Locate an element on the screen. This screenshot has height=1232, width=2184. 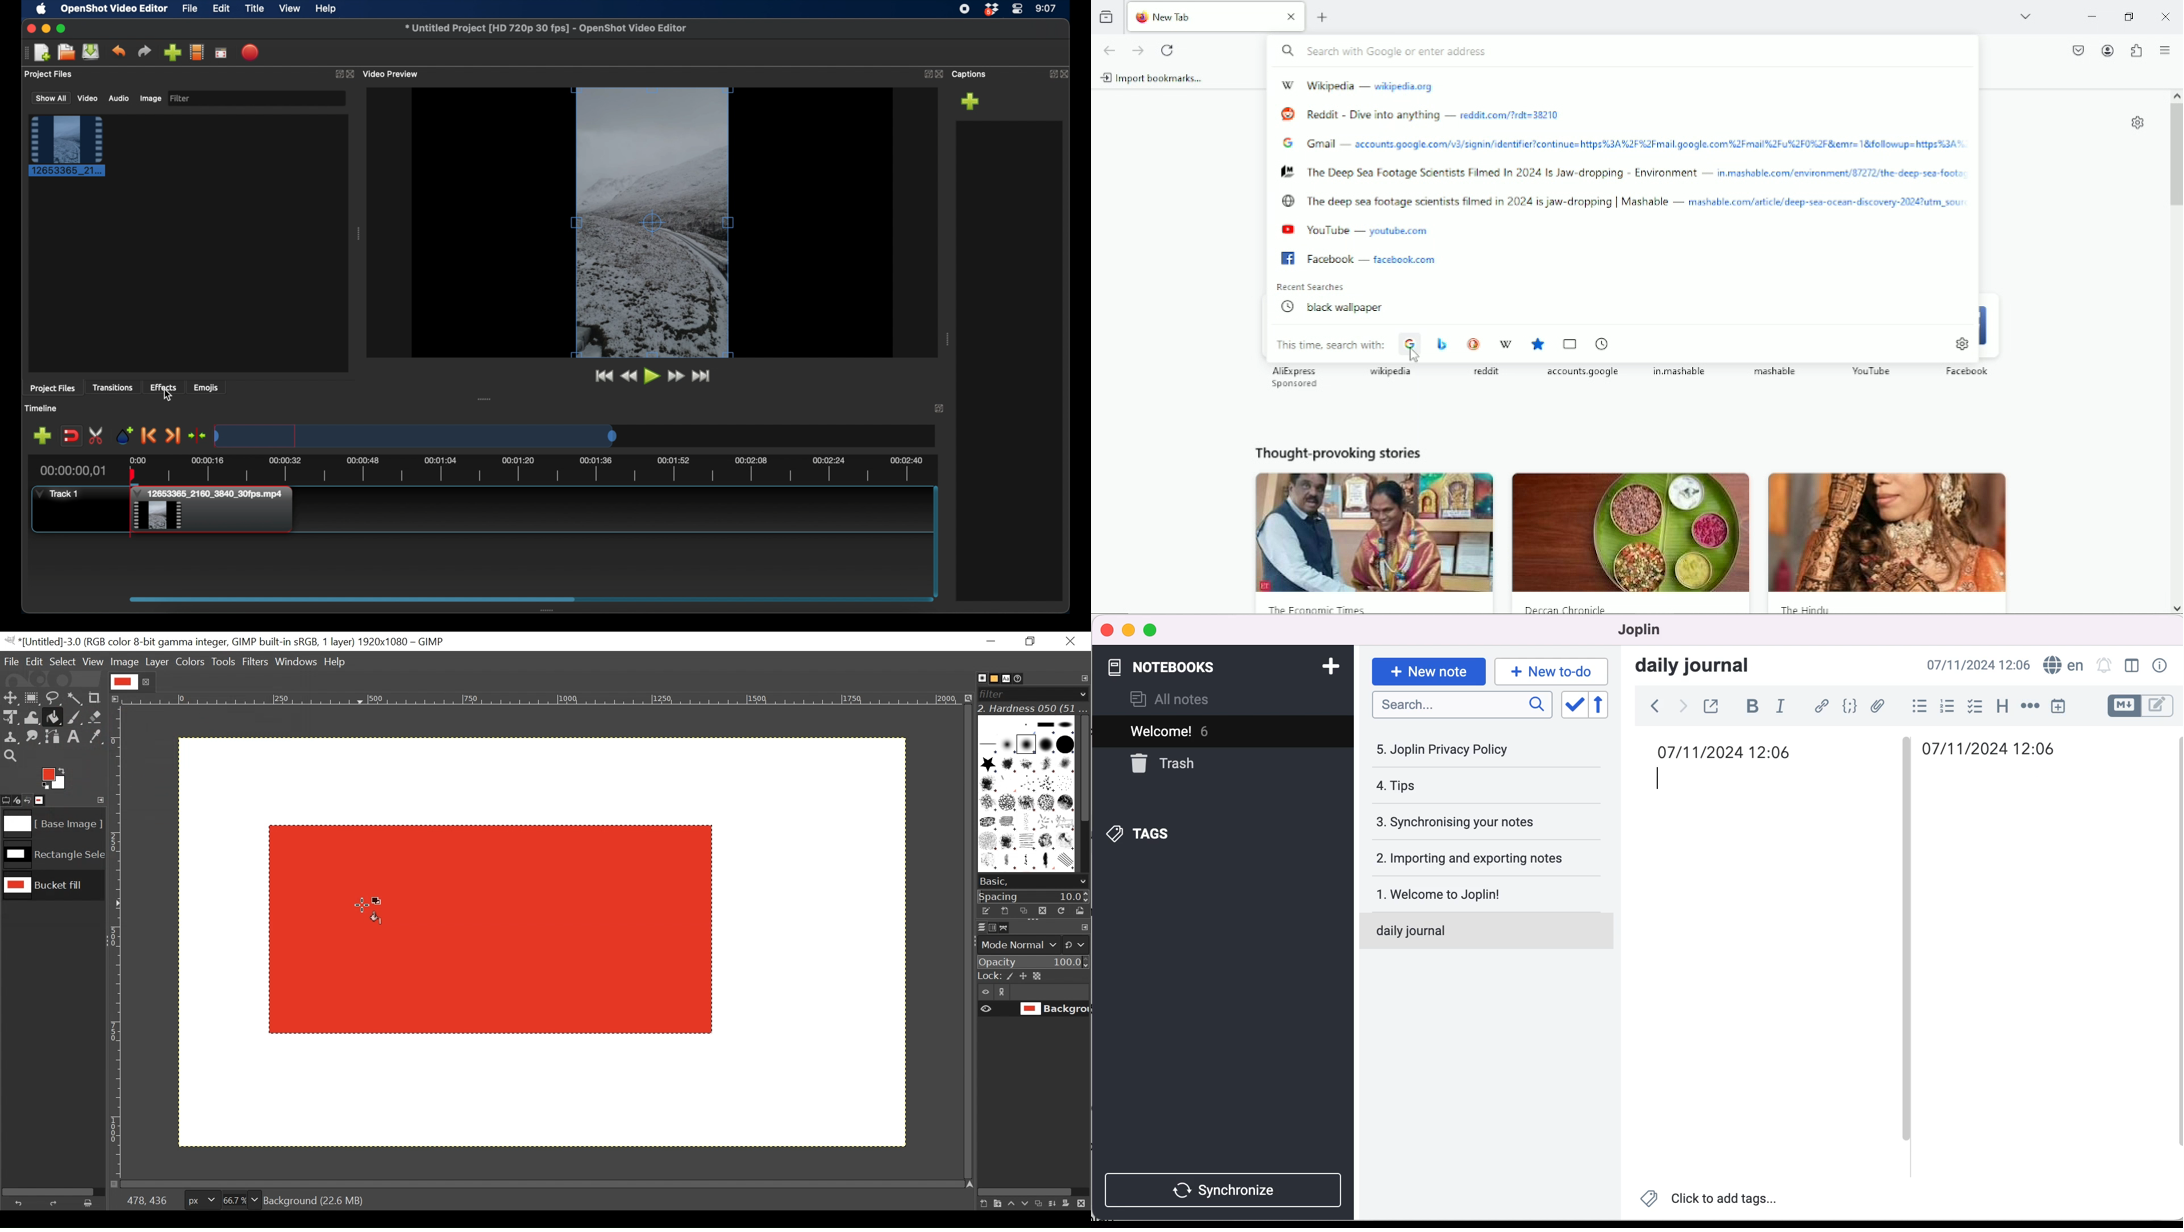
image is located at coordinates (1631, 532).